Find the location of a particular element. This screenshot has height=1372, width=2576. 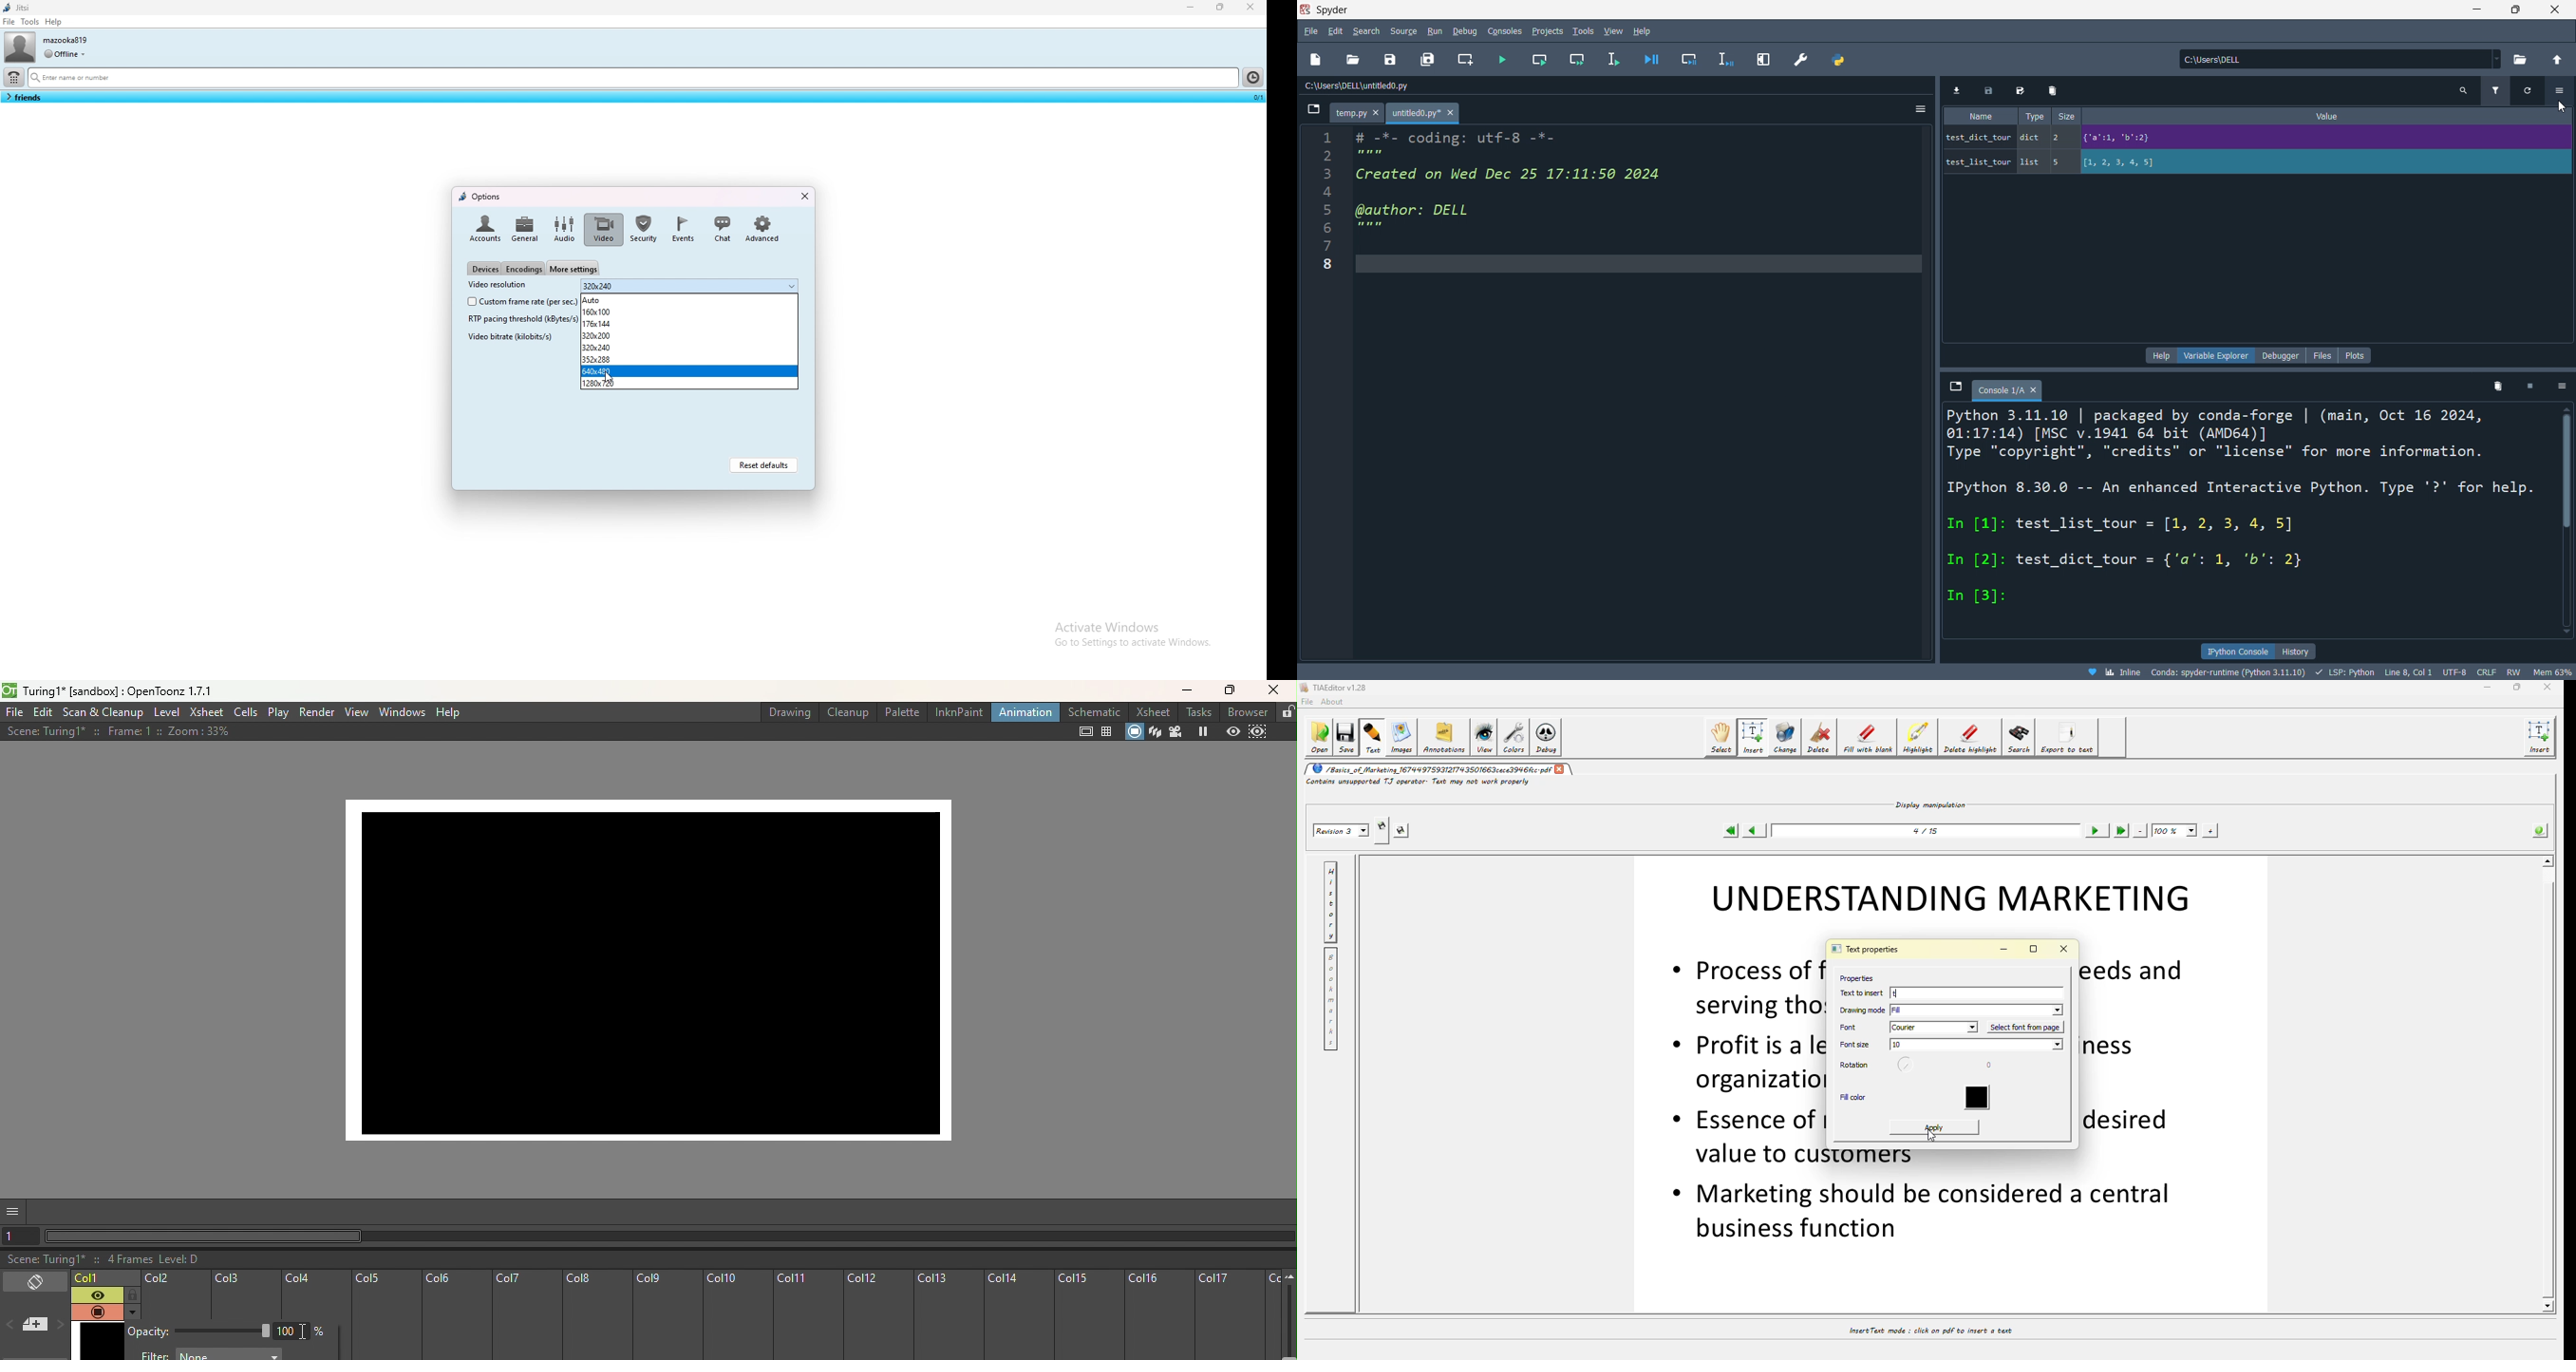

Maximize is located at coordinates (1233, 689).